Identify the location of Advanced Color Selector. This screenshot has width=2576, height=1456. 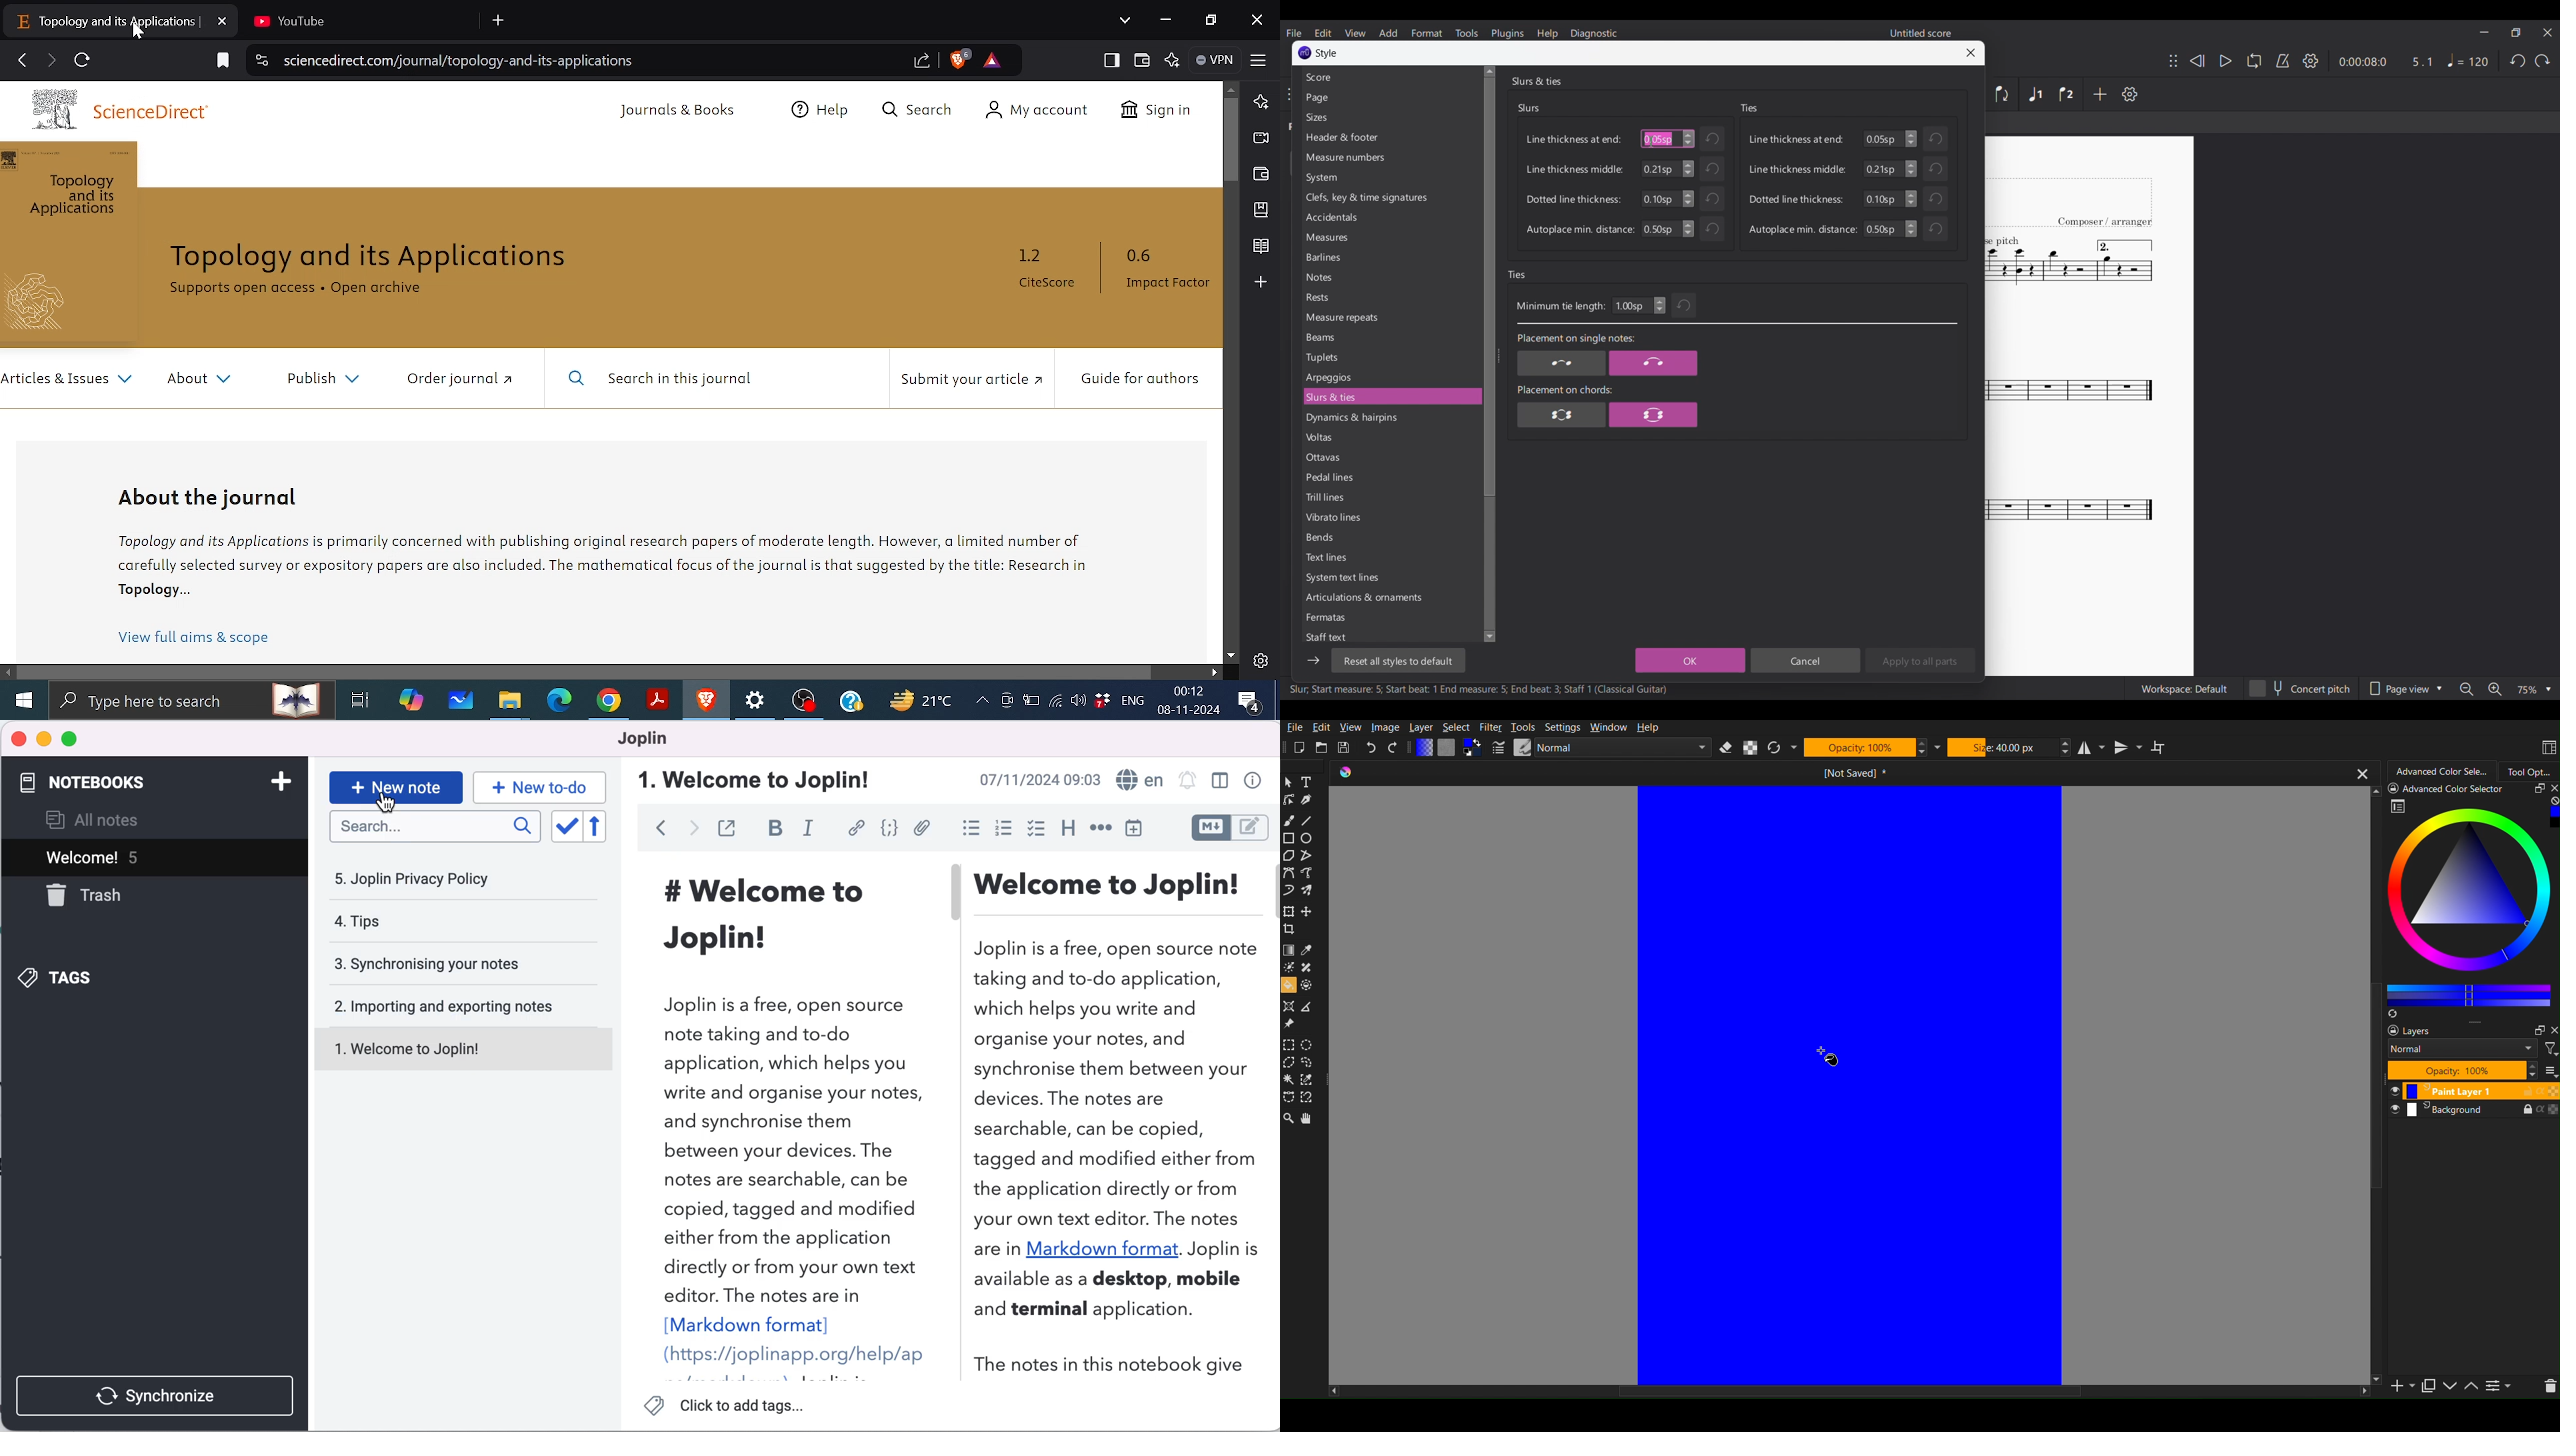
(2442, 769).